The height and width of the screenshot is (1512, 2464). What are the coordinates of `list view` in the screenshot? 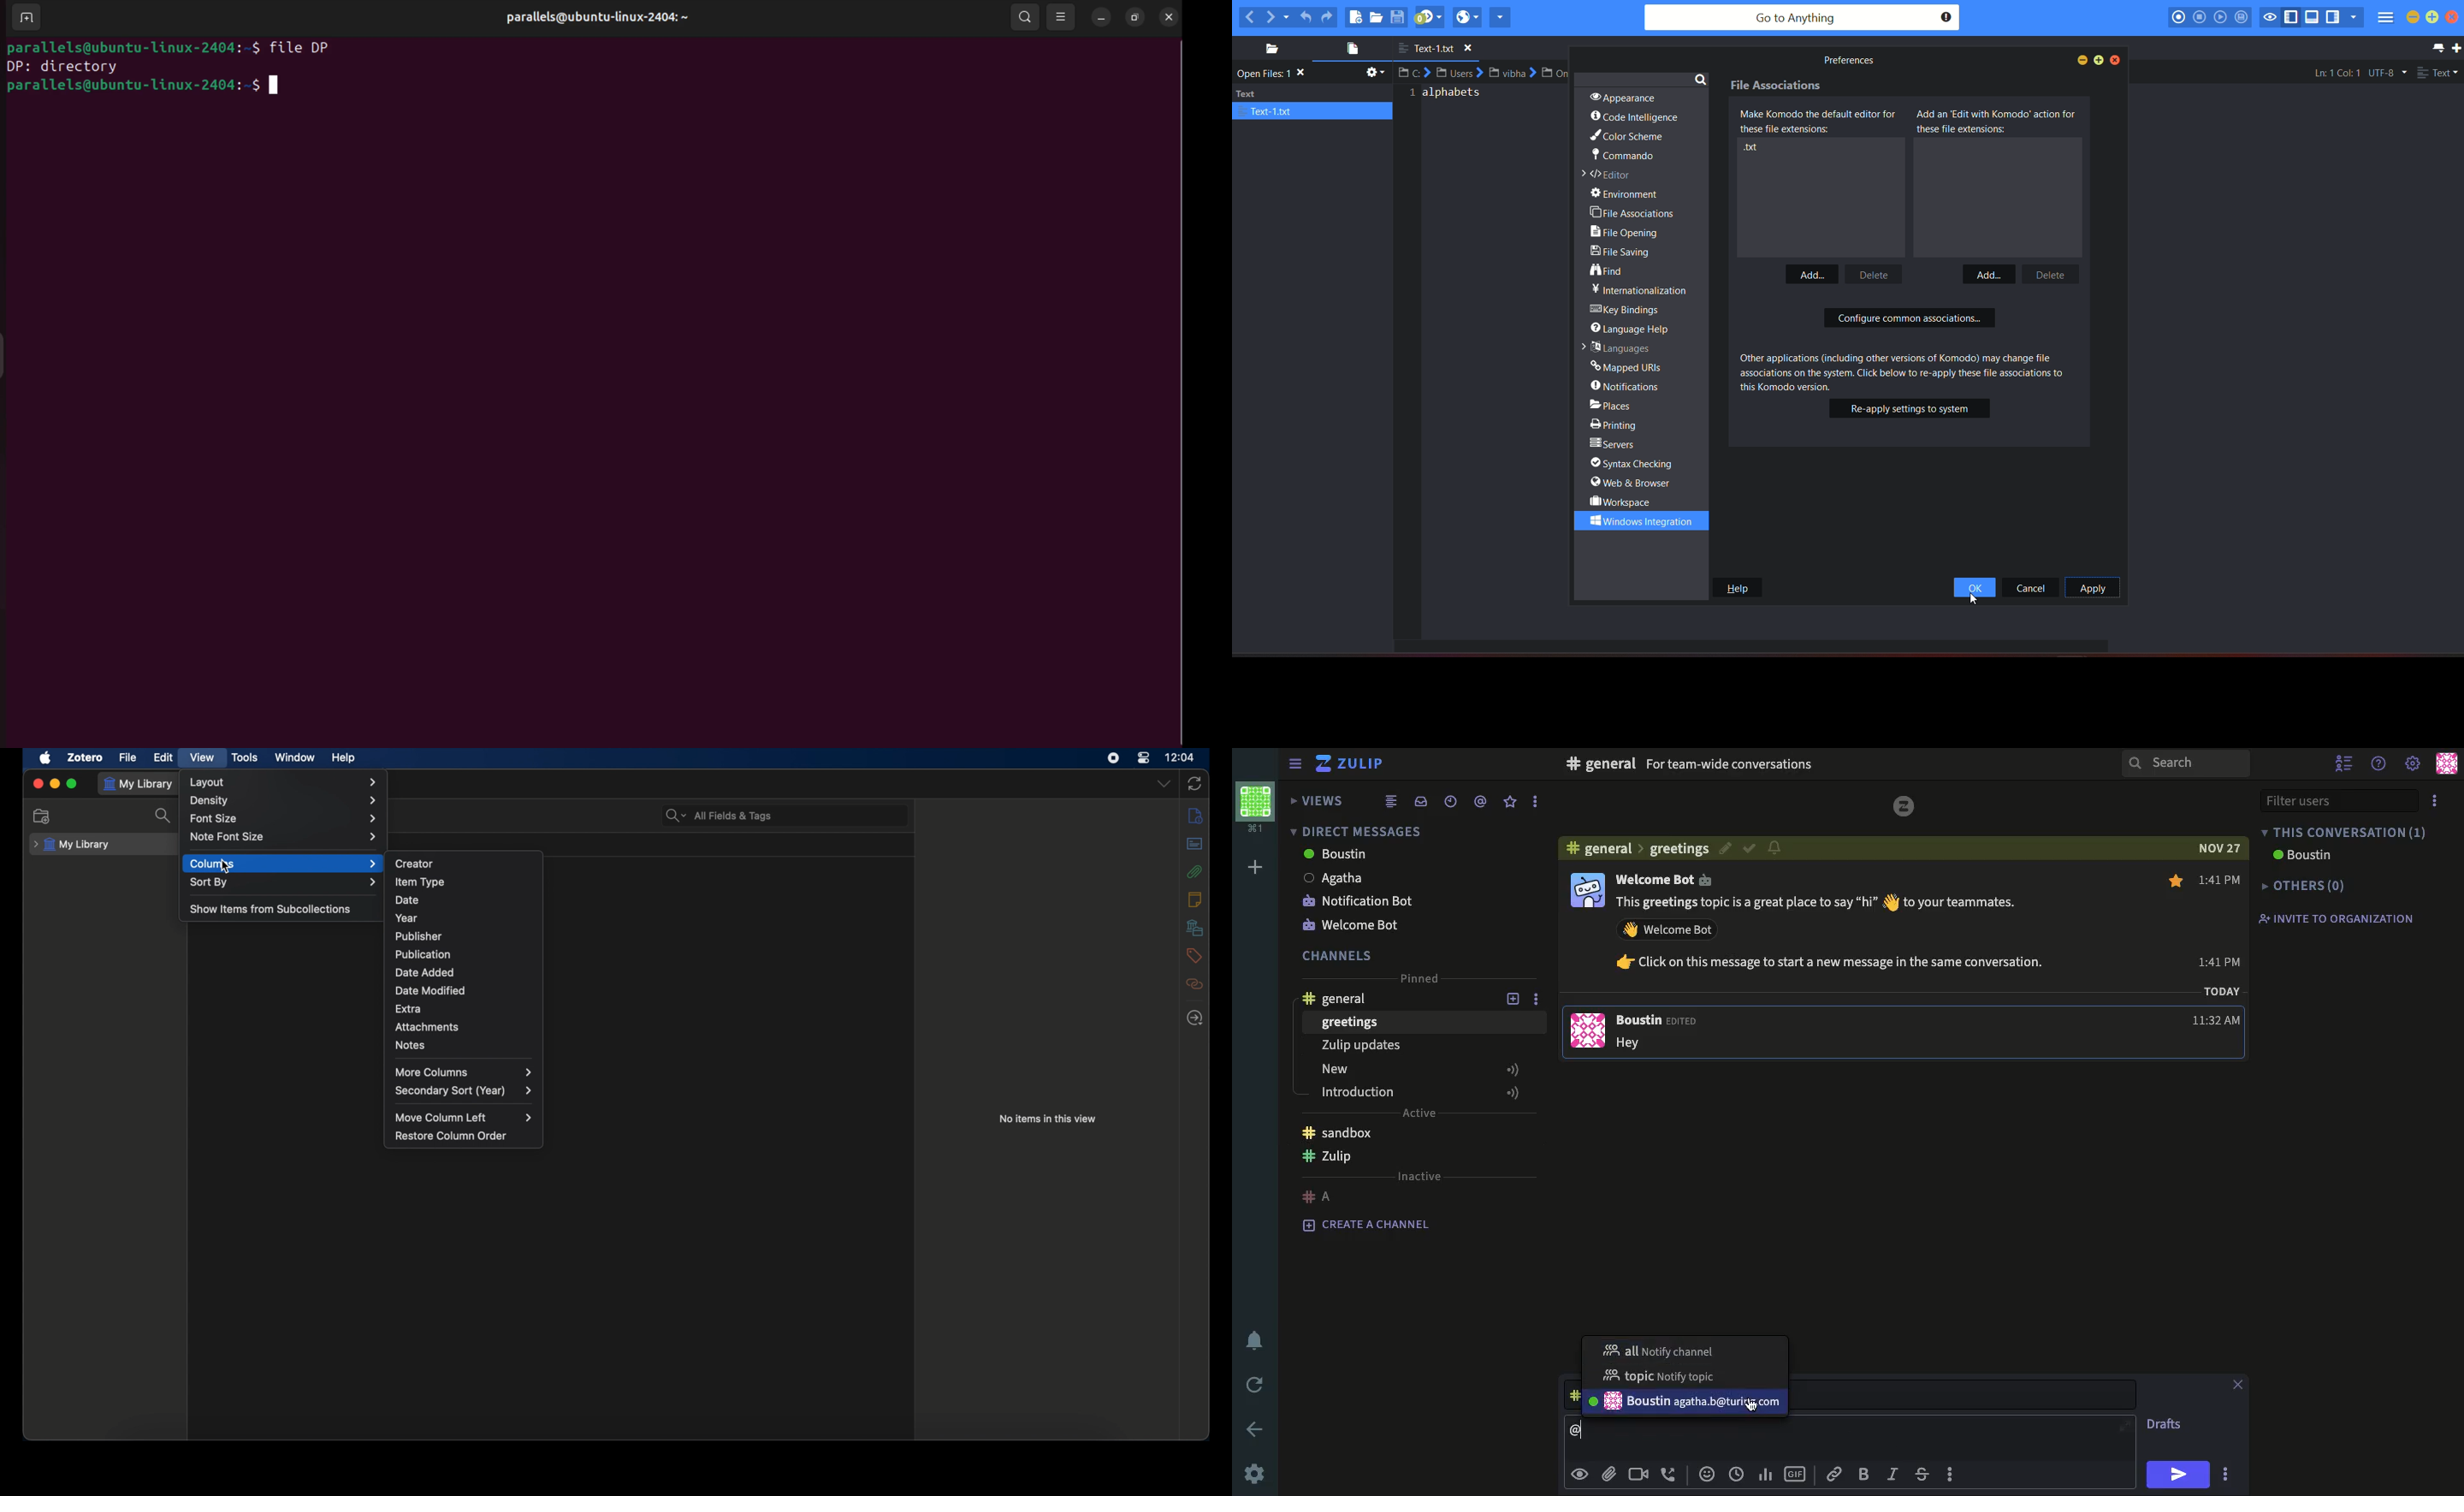 It's located at (1390, 800).